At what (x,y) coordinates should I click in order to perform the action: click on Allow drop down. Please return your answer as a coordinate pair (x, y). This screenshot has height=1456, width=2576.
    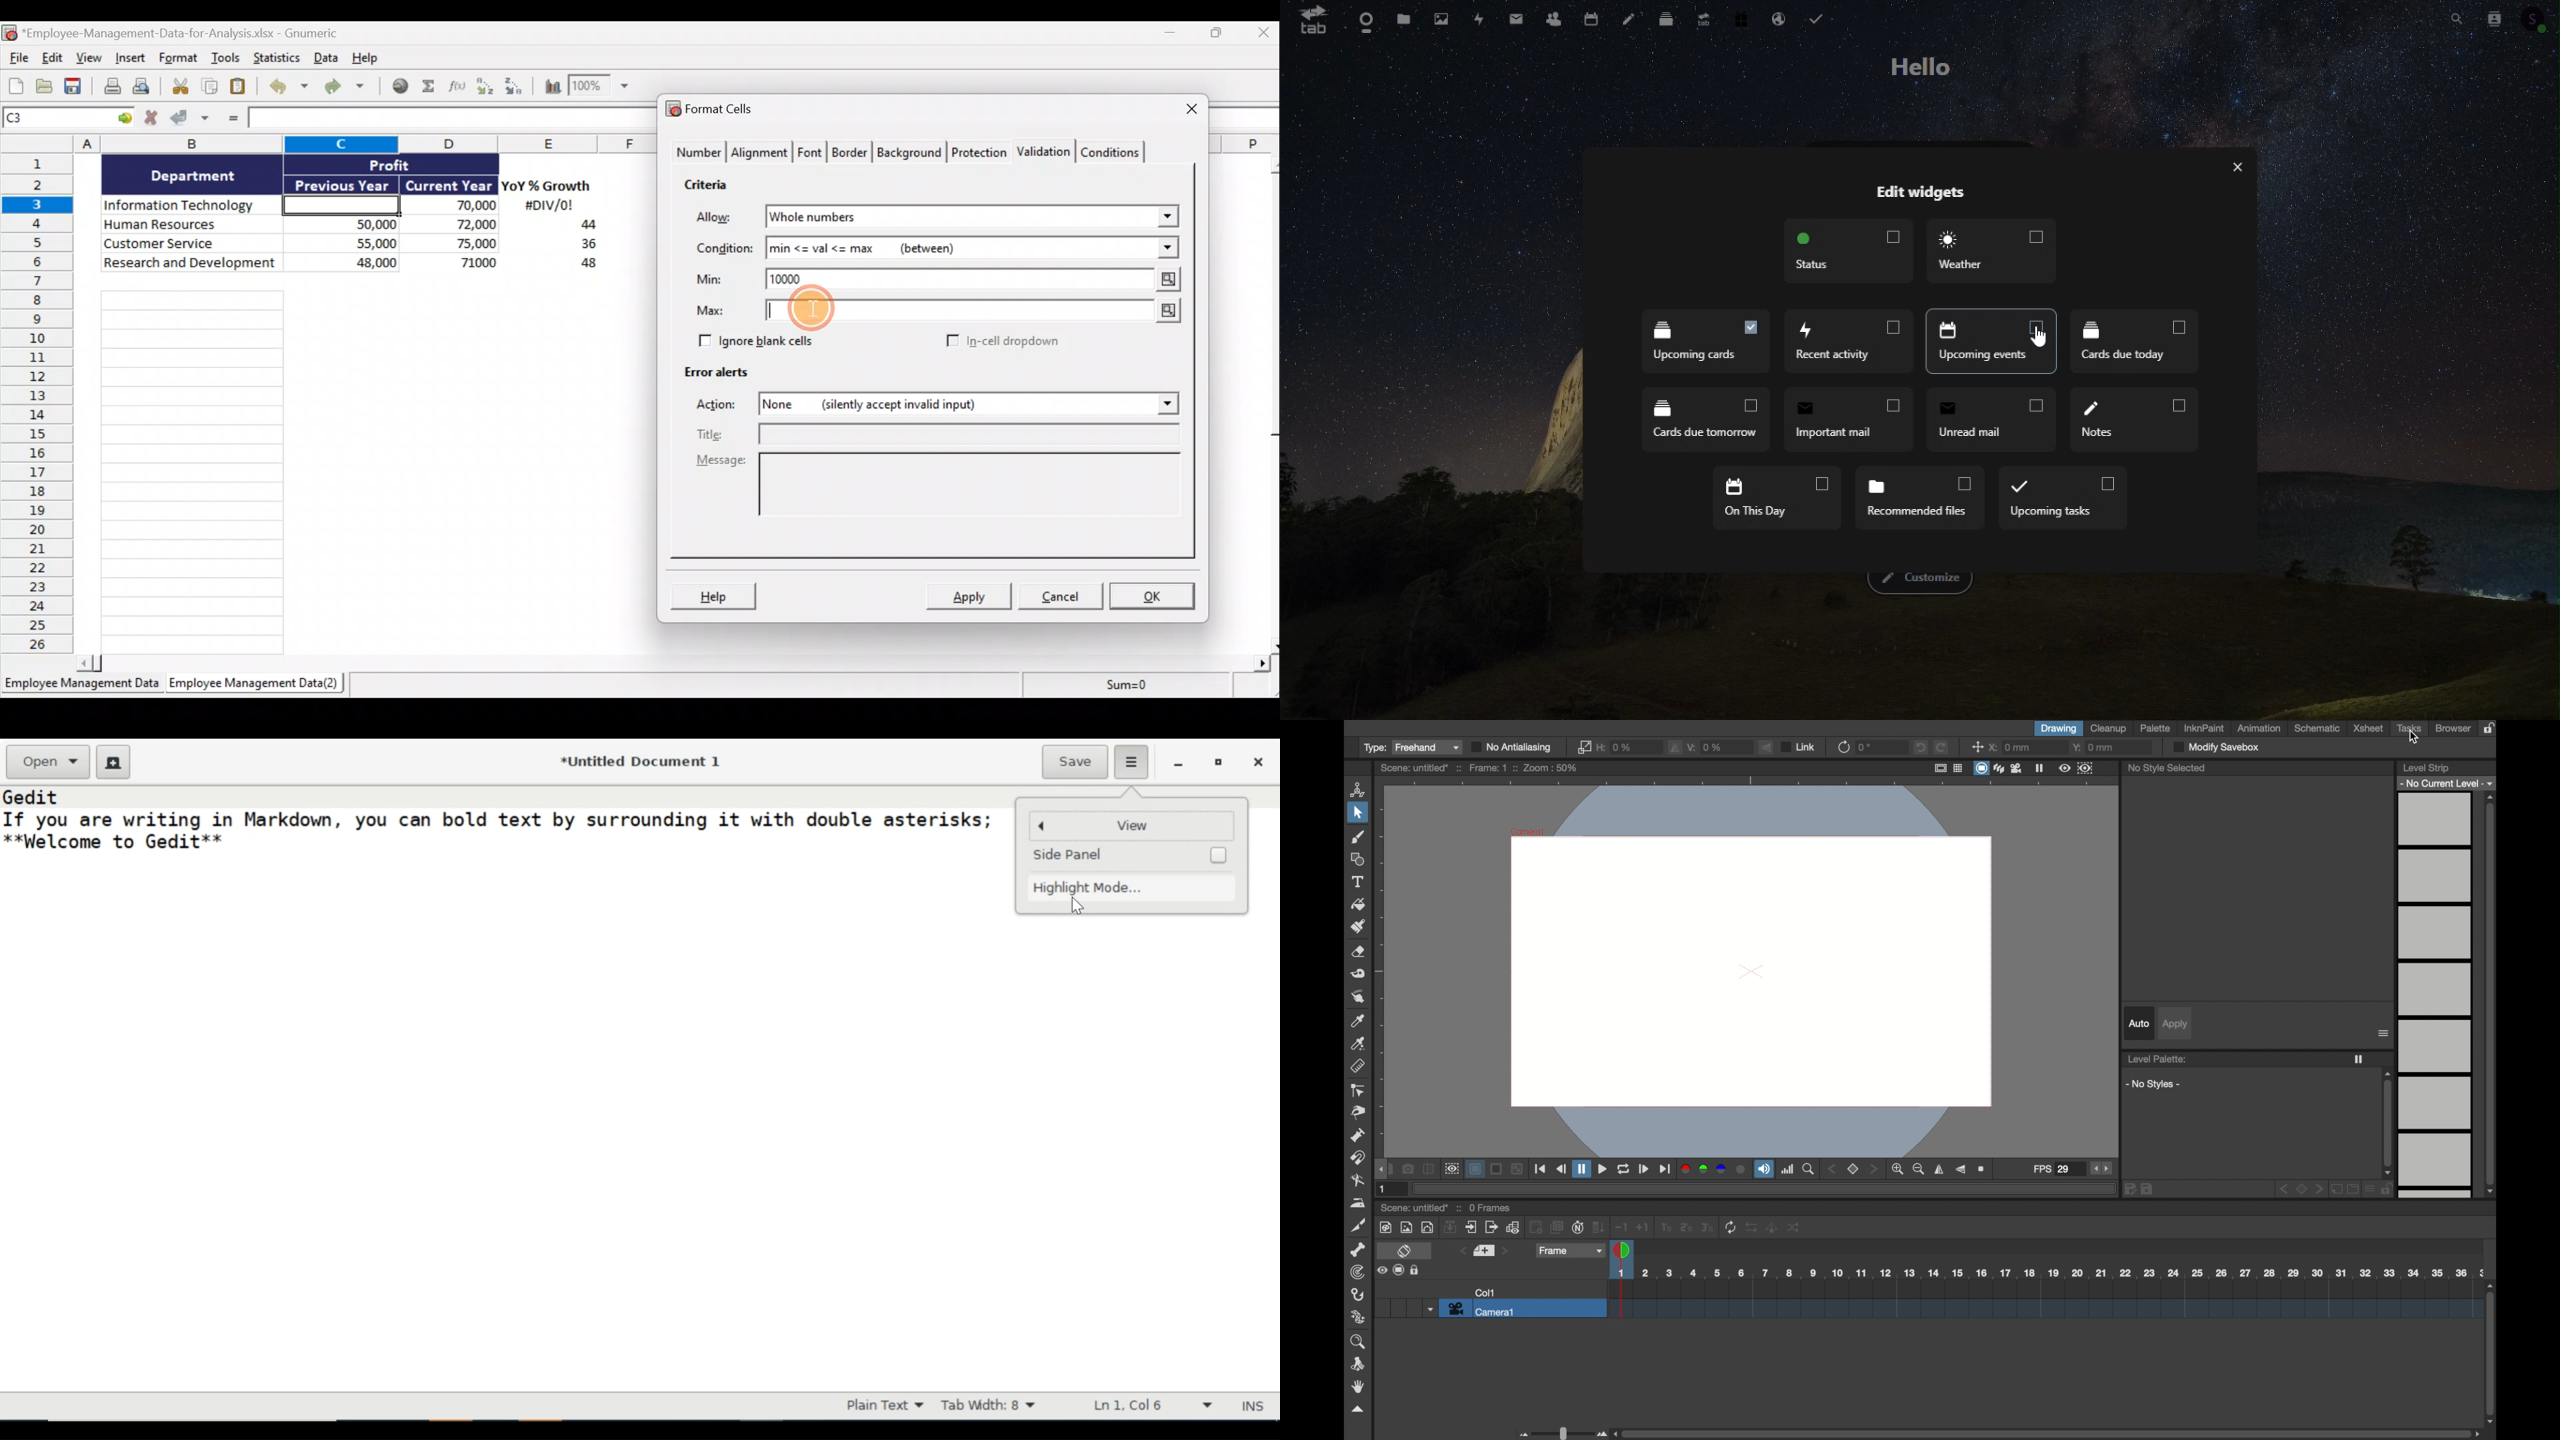
    Looking at the image, I should click on (1165, 213).